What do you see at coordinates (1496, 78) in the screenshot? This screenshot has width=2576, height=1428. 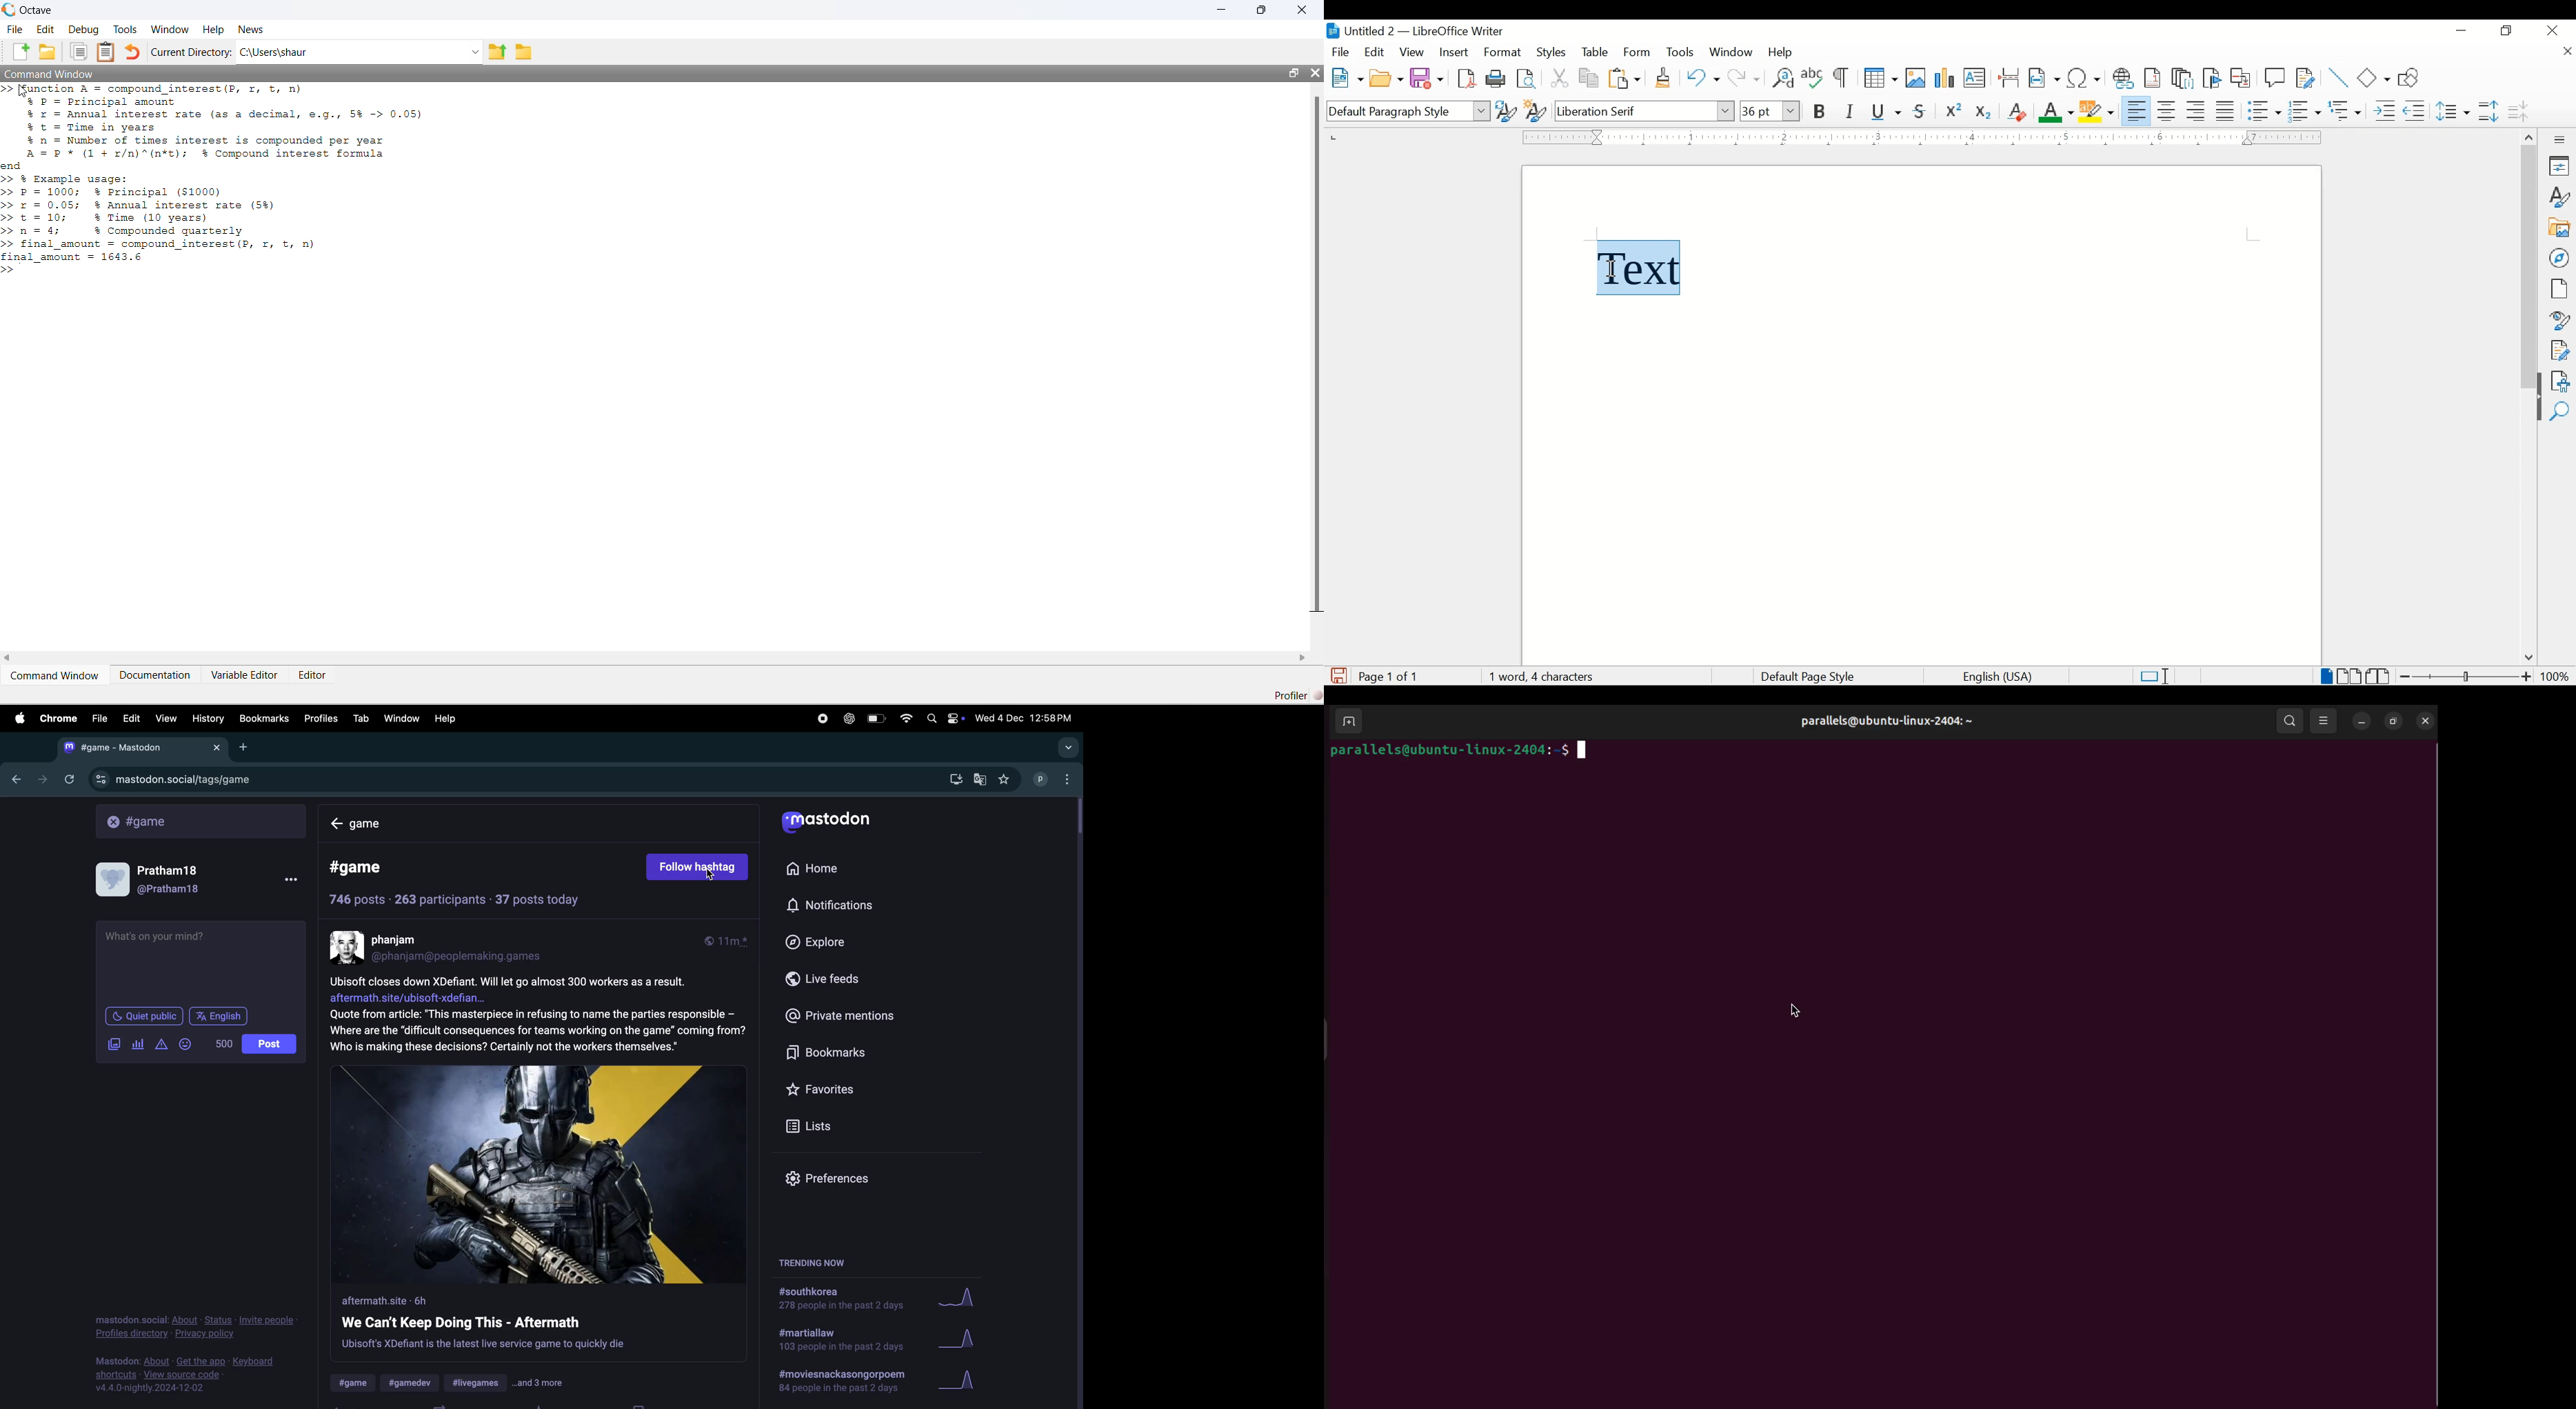 I see `print` at bounding box center [1496, 78].